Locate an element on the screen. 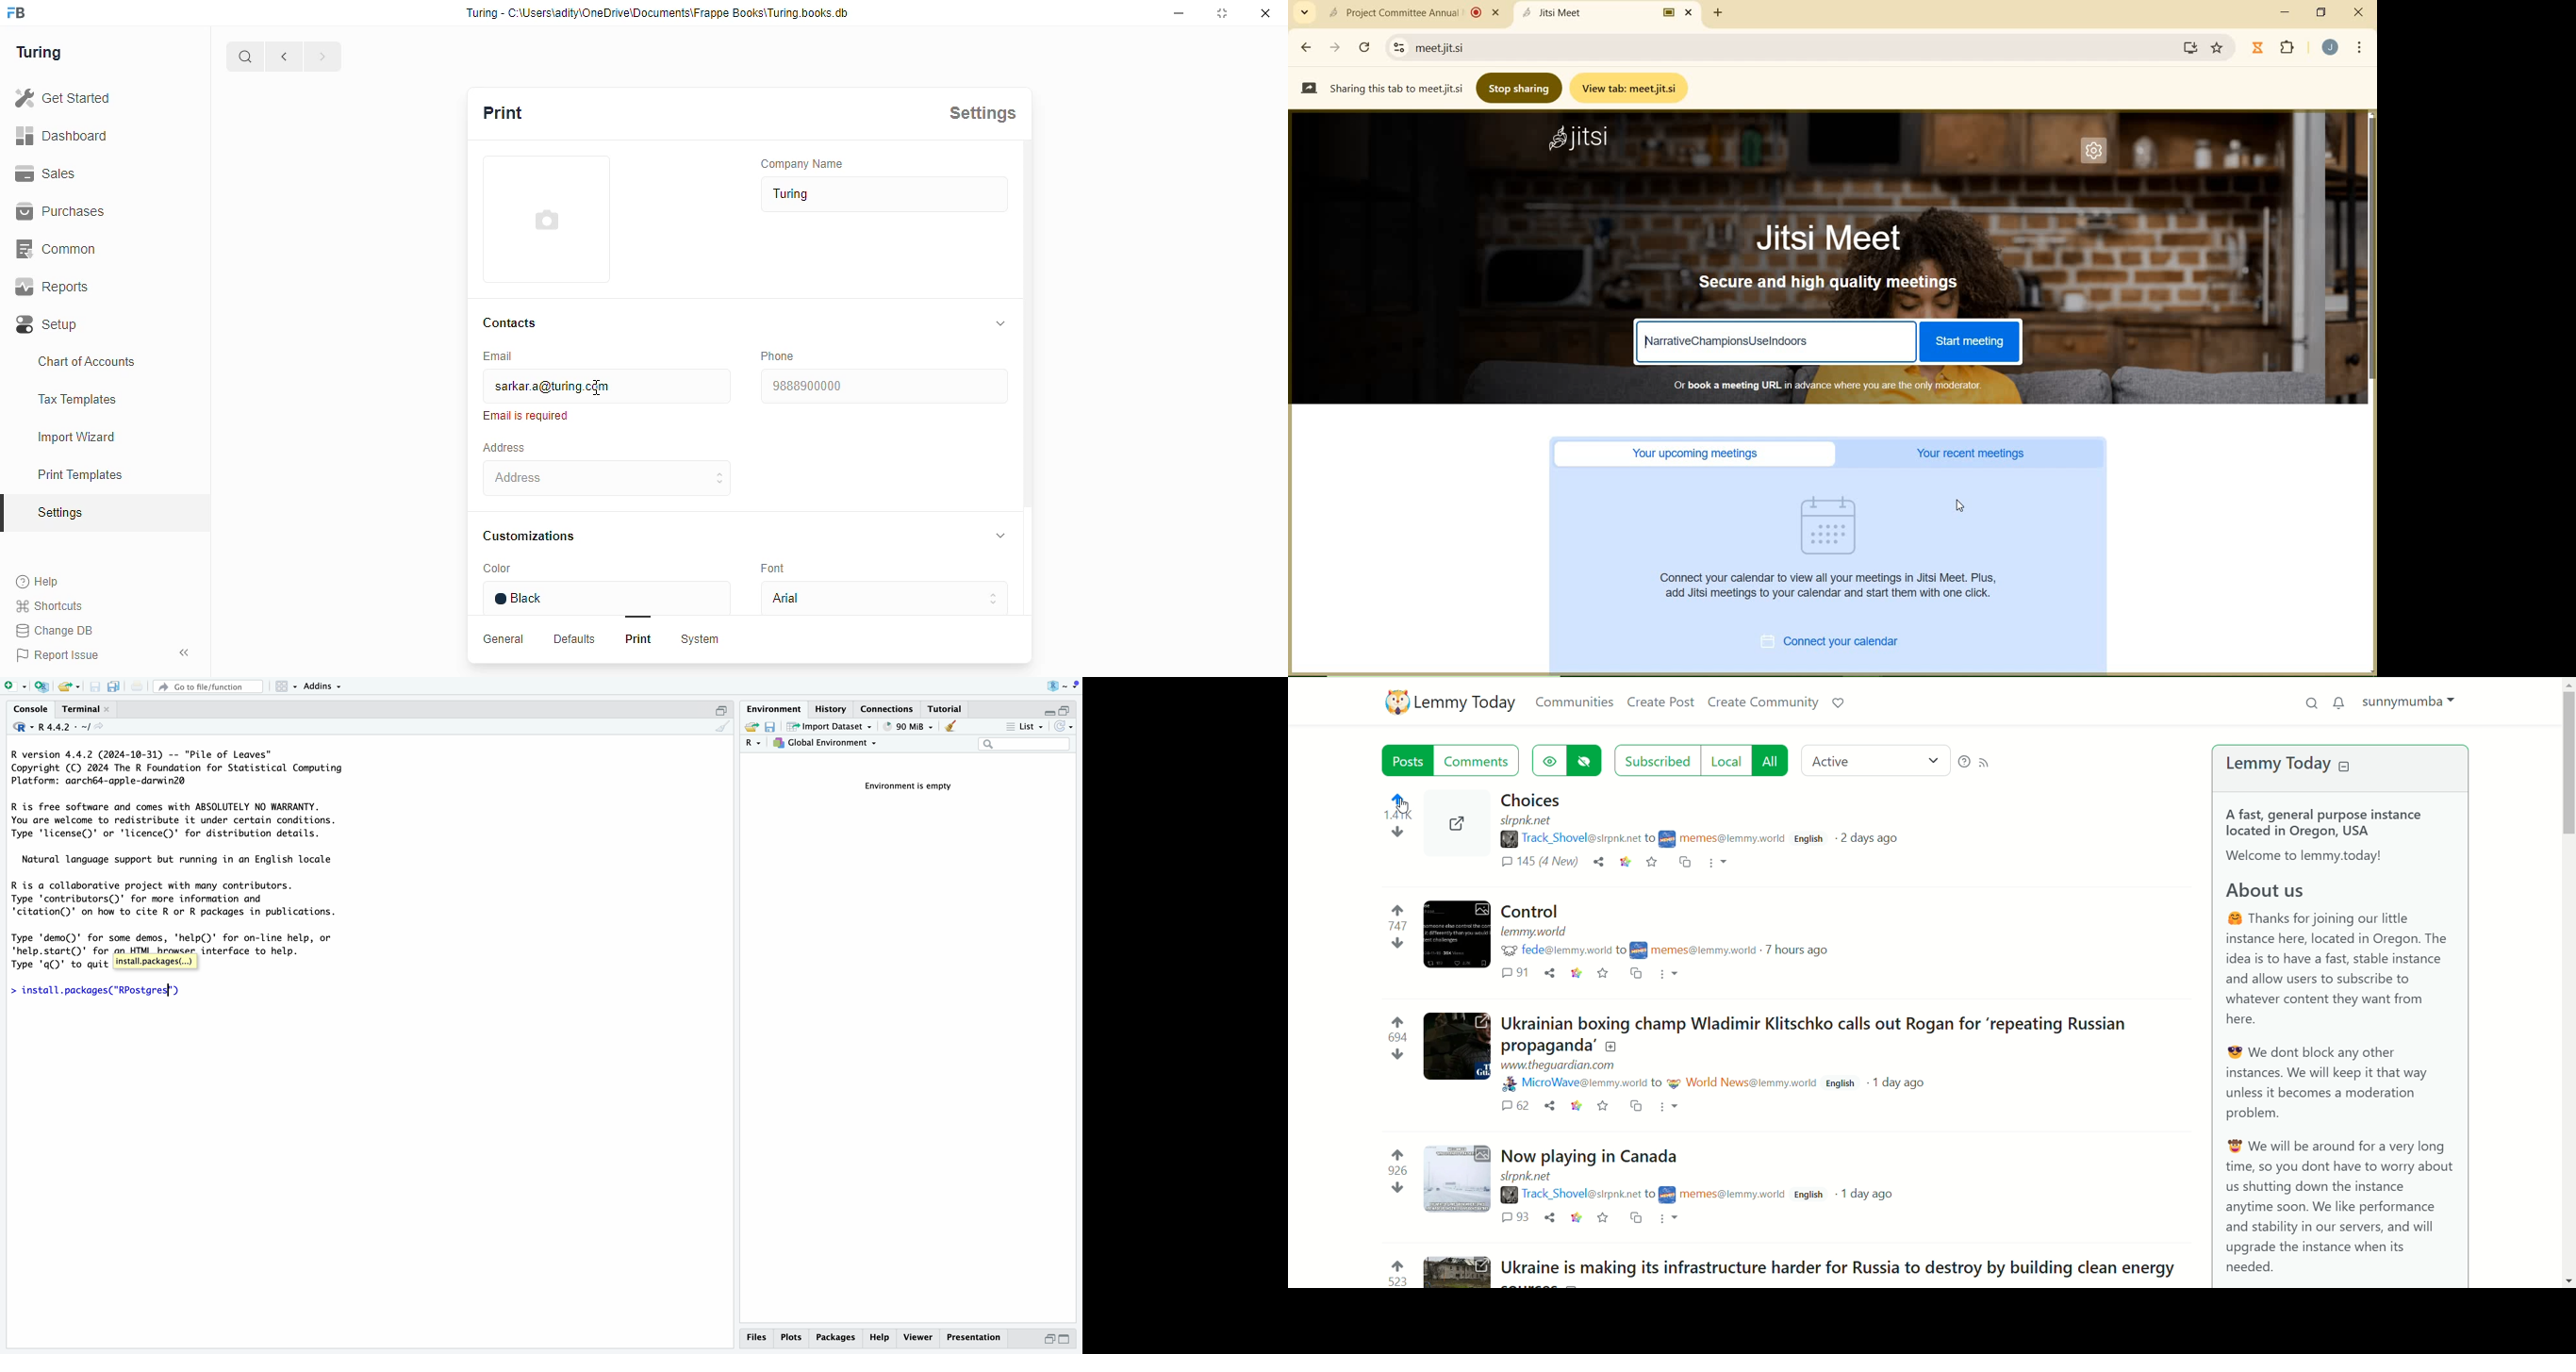 Image resolution: width=2576 pixels, height=1372 pixels. install.packages(...) is located at coordinates (155, 961).